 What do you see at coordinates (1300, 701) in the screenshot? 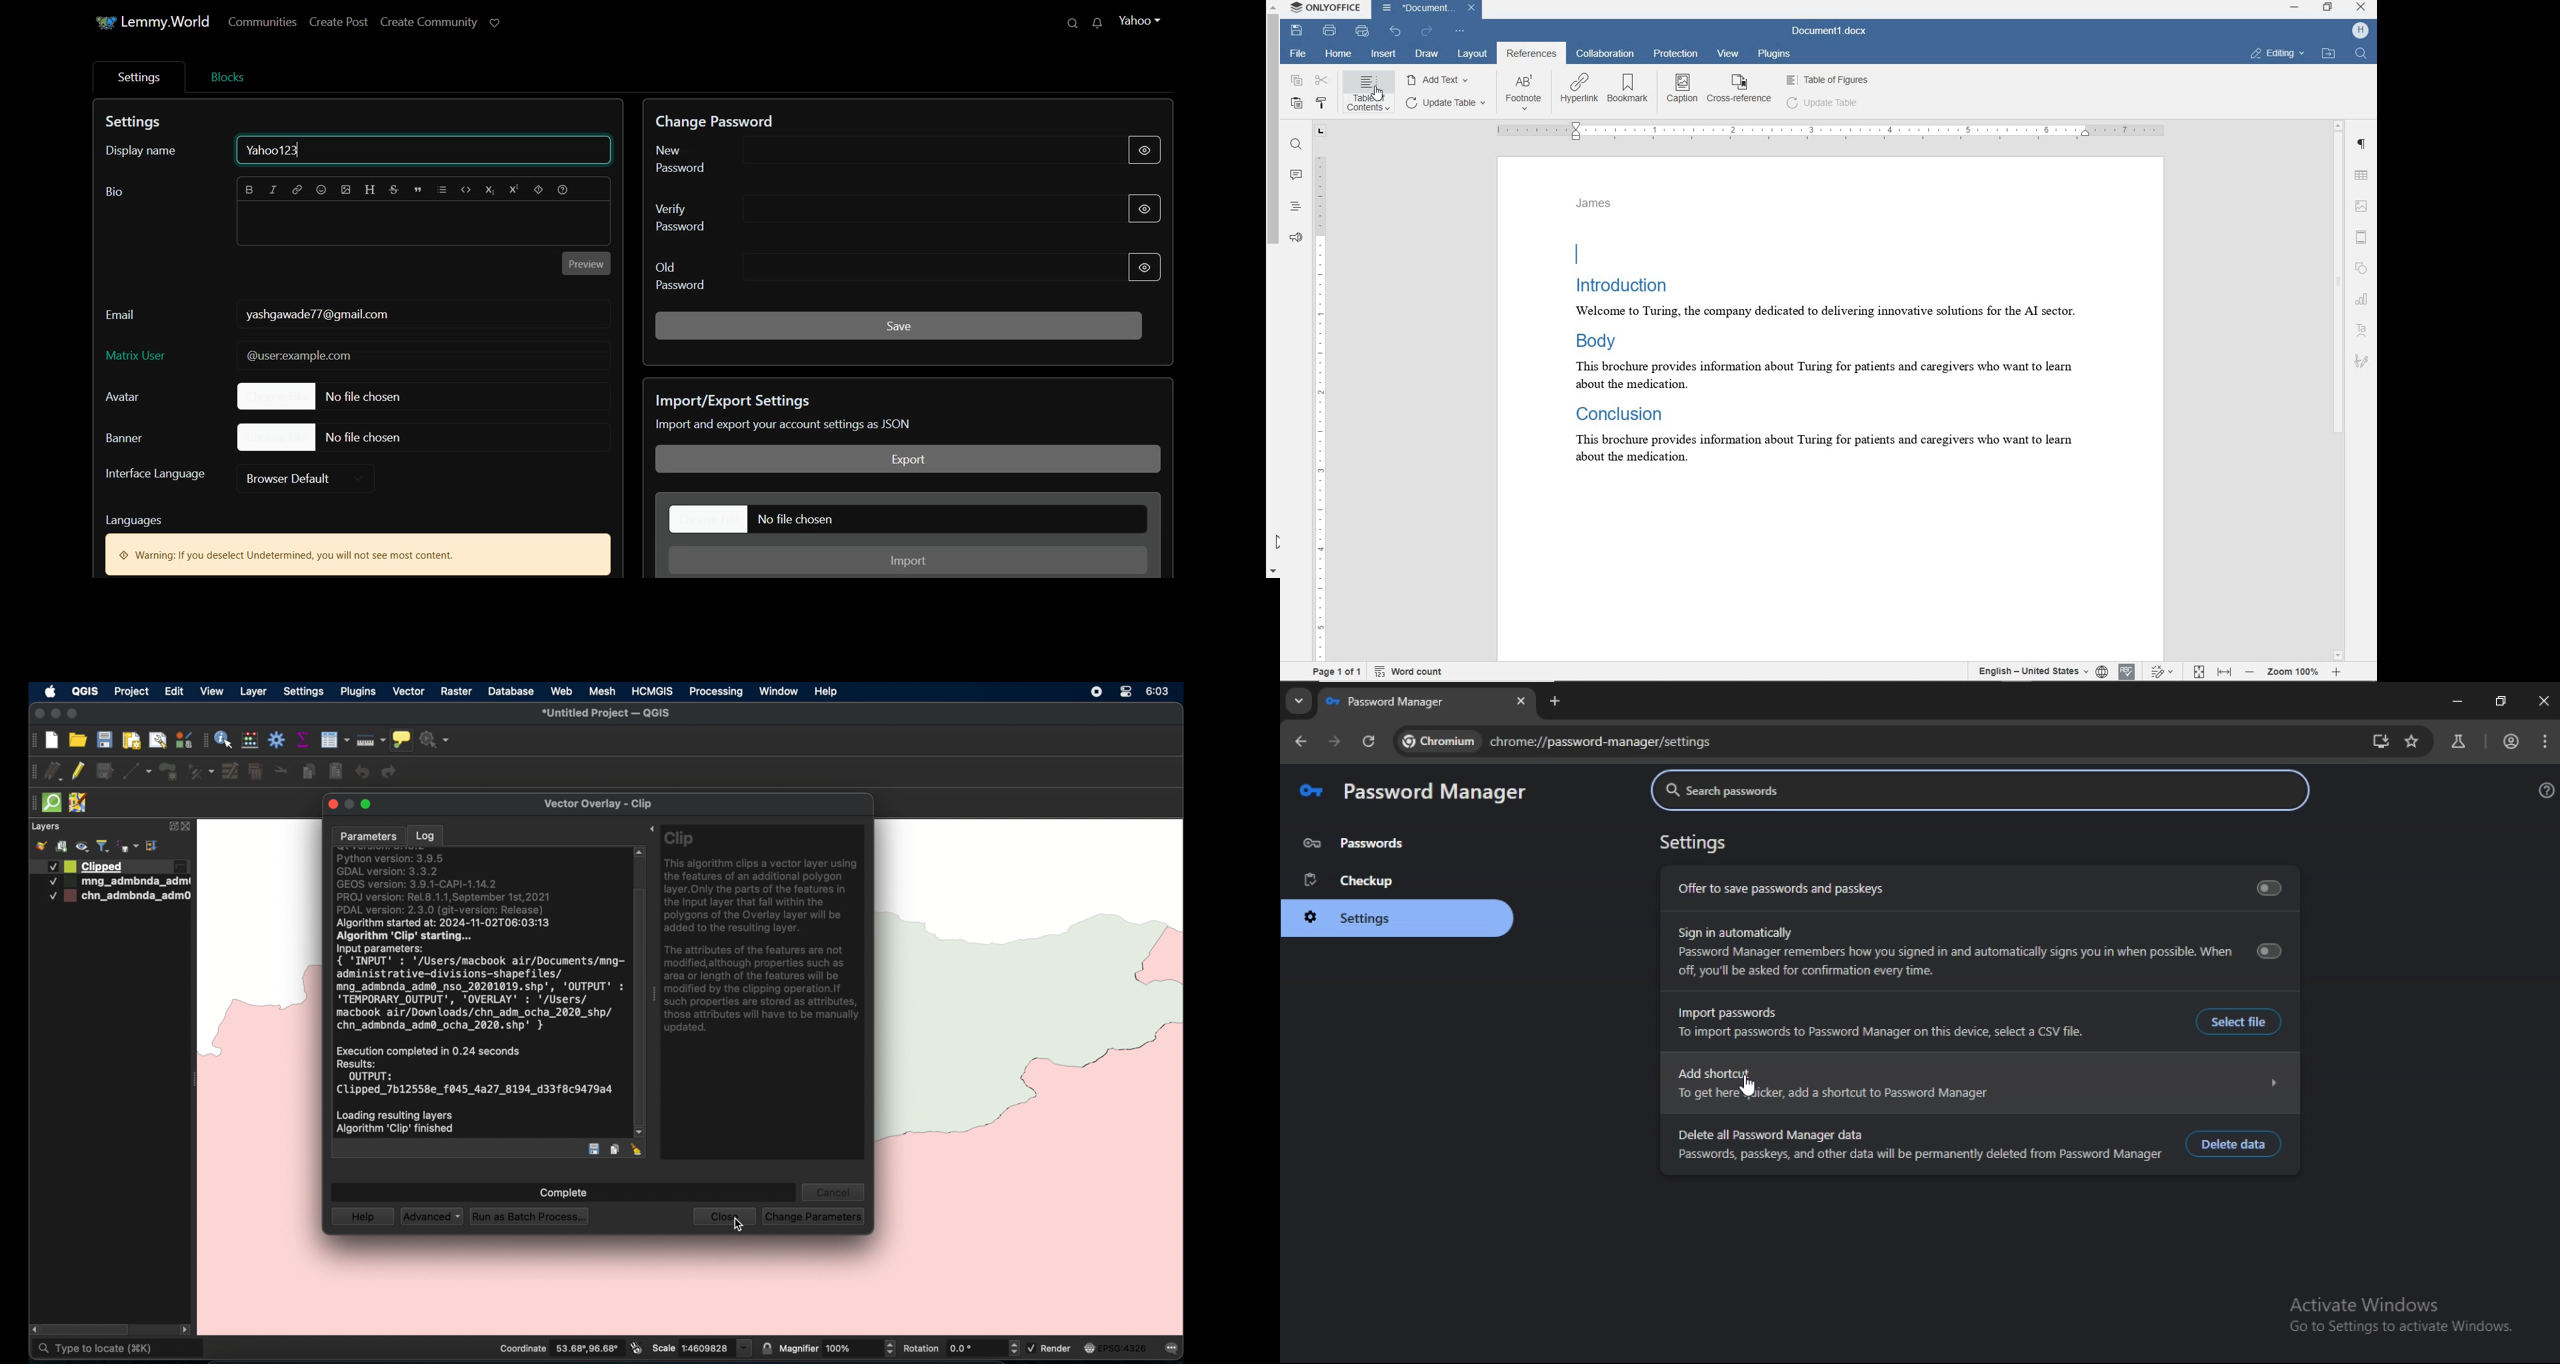
I see `search tabs` at bounding box center [1300, 701].